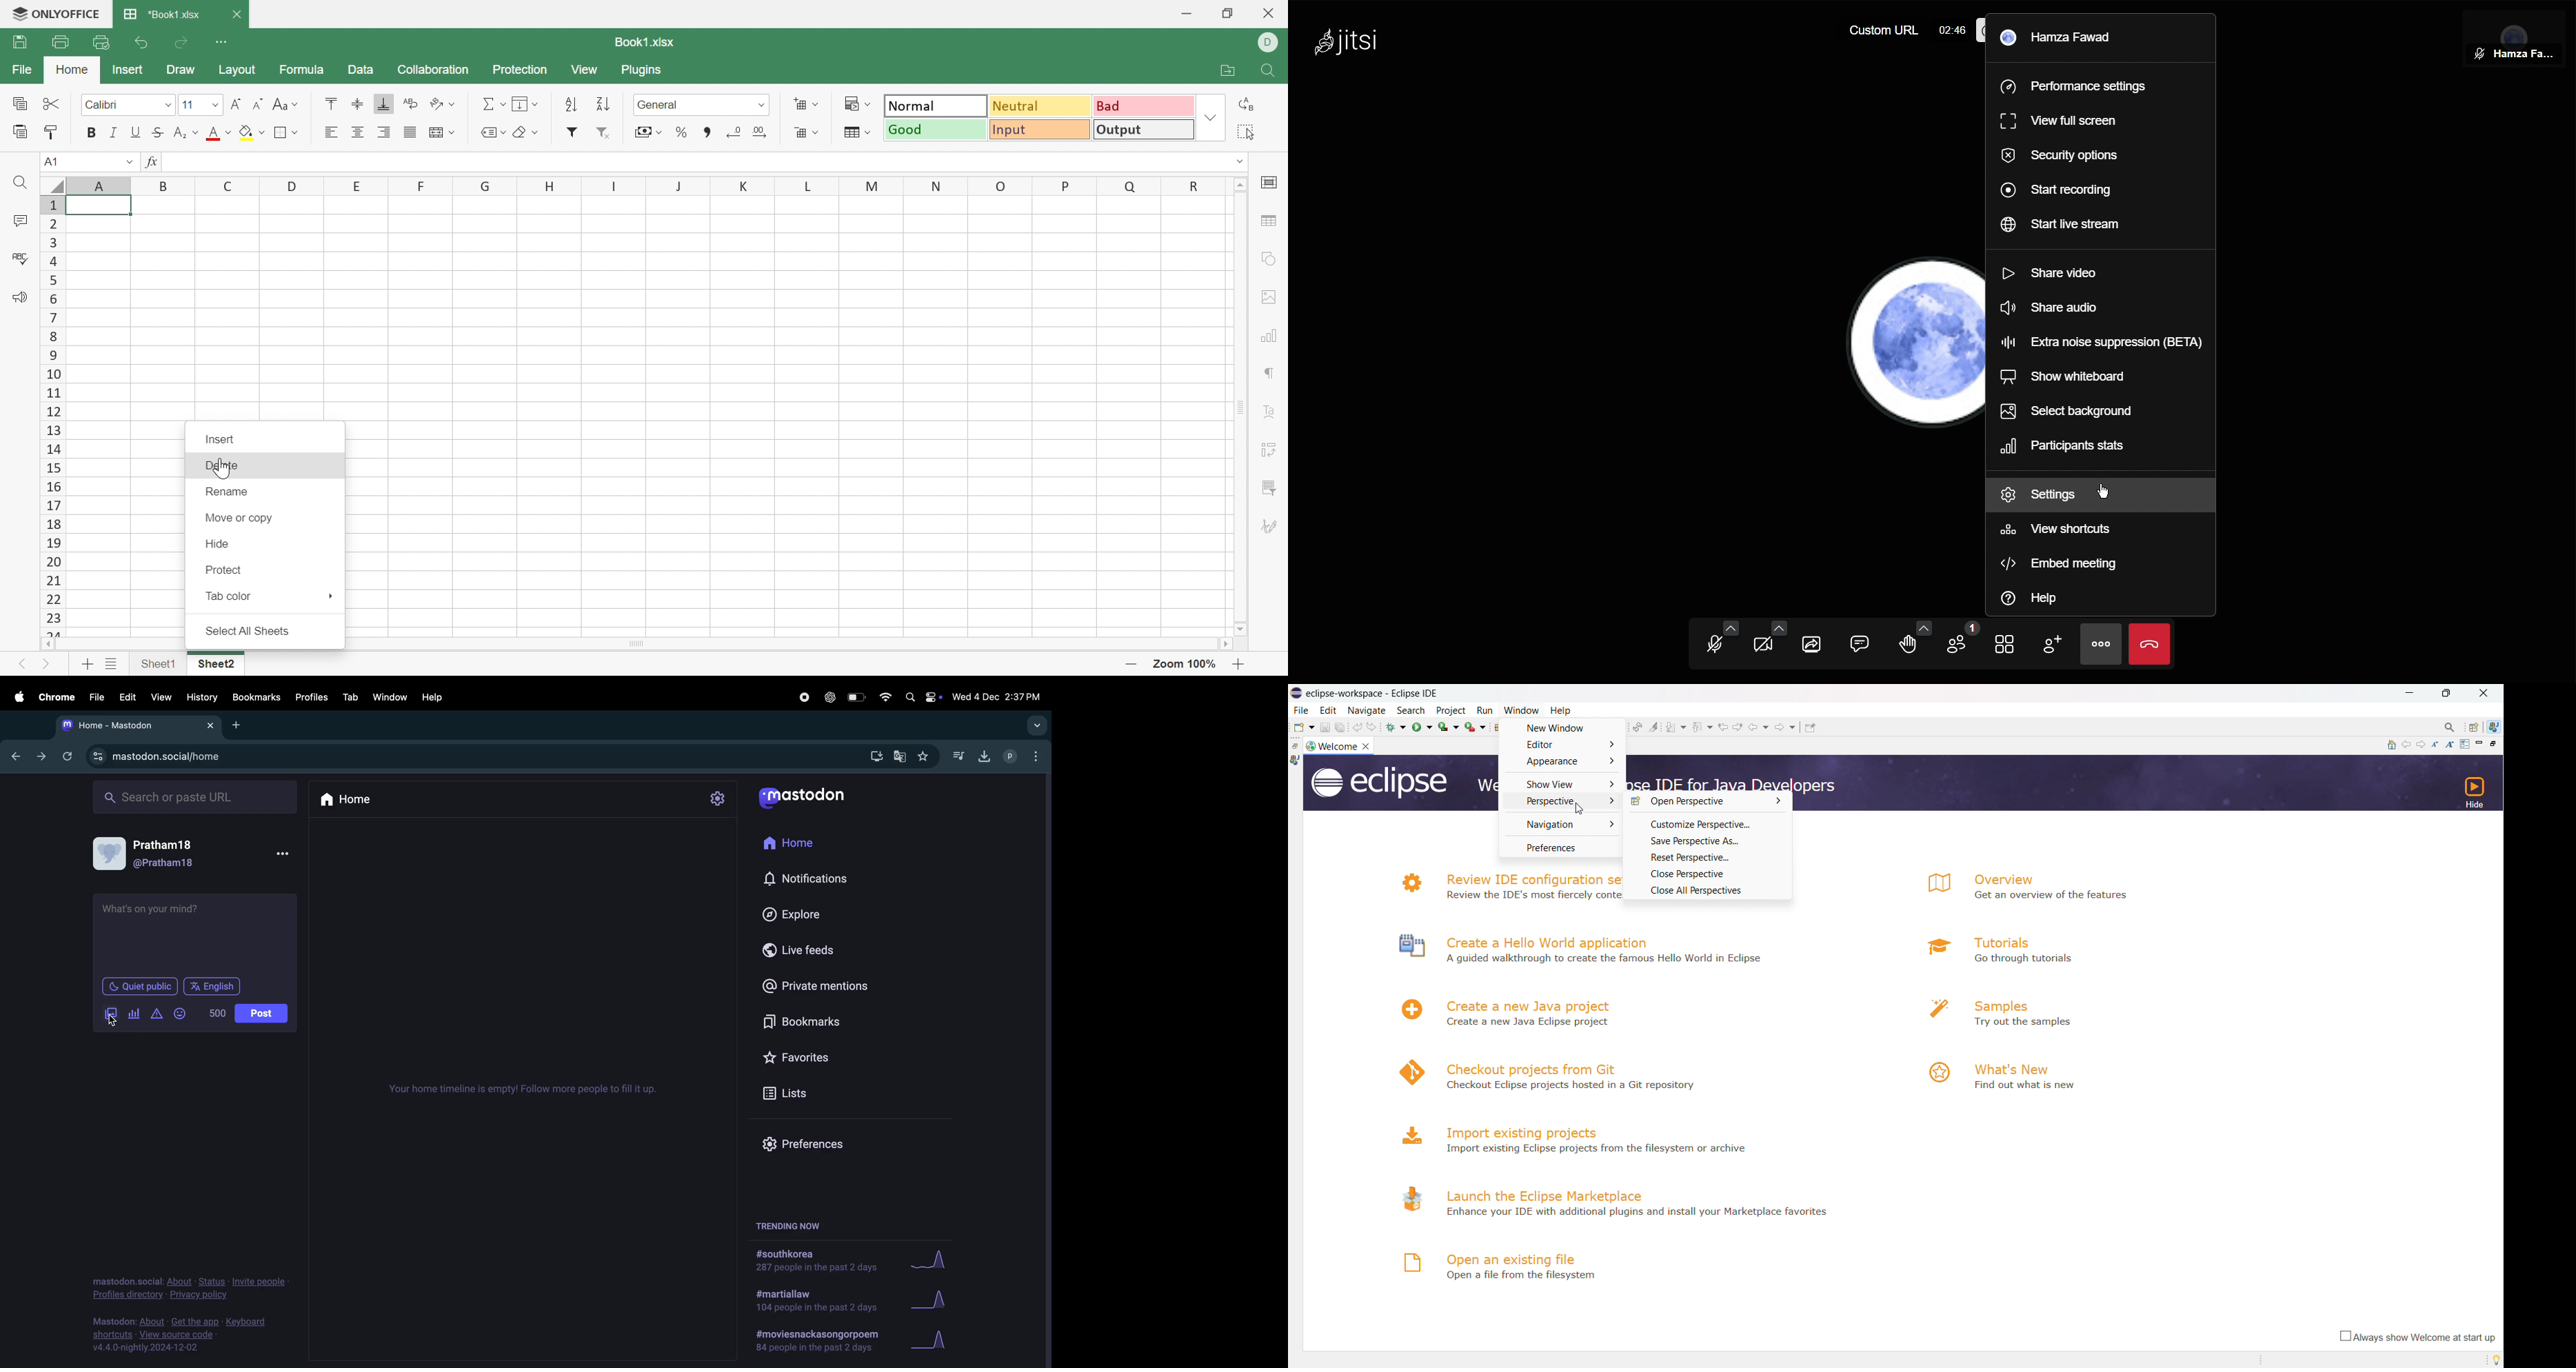  What do you see at coordinates (2026, 1085) in the screenshot?
I see `Find out what is new` at bounding box center [2026, 1085].